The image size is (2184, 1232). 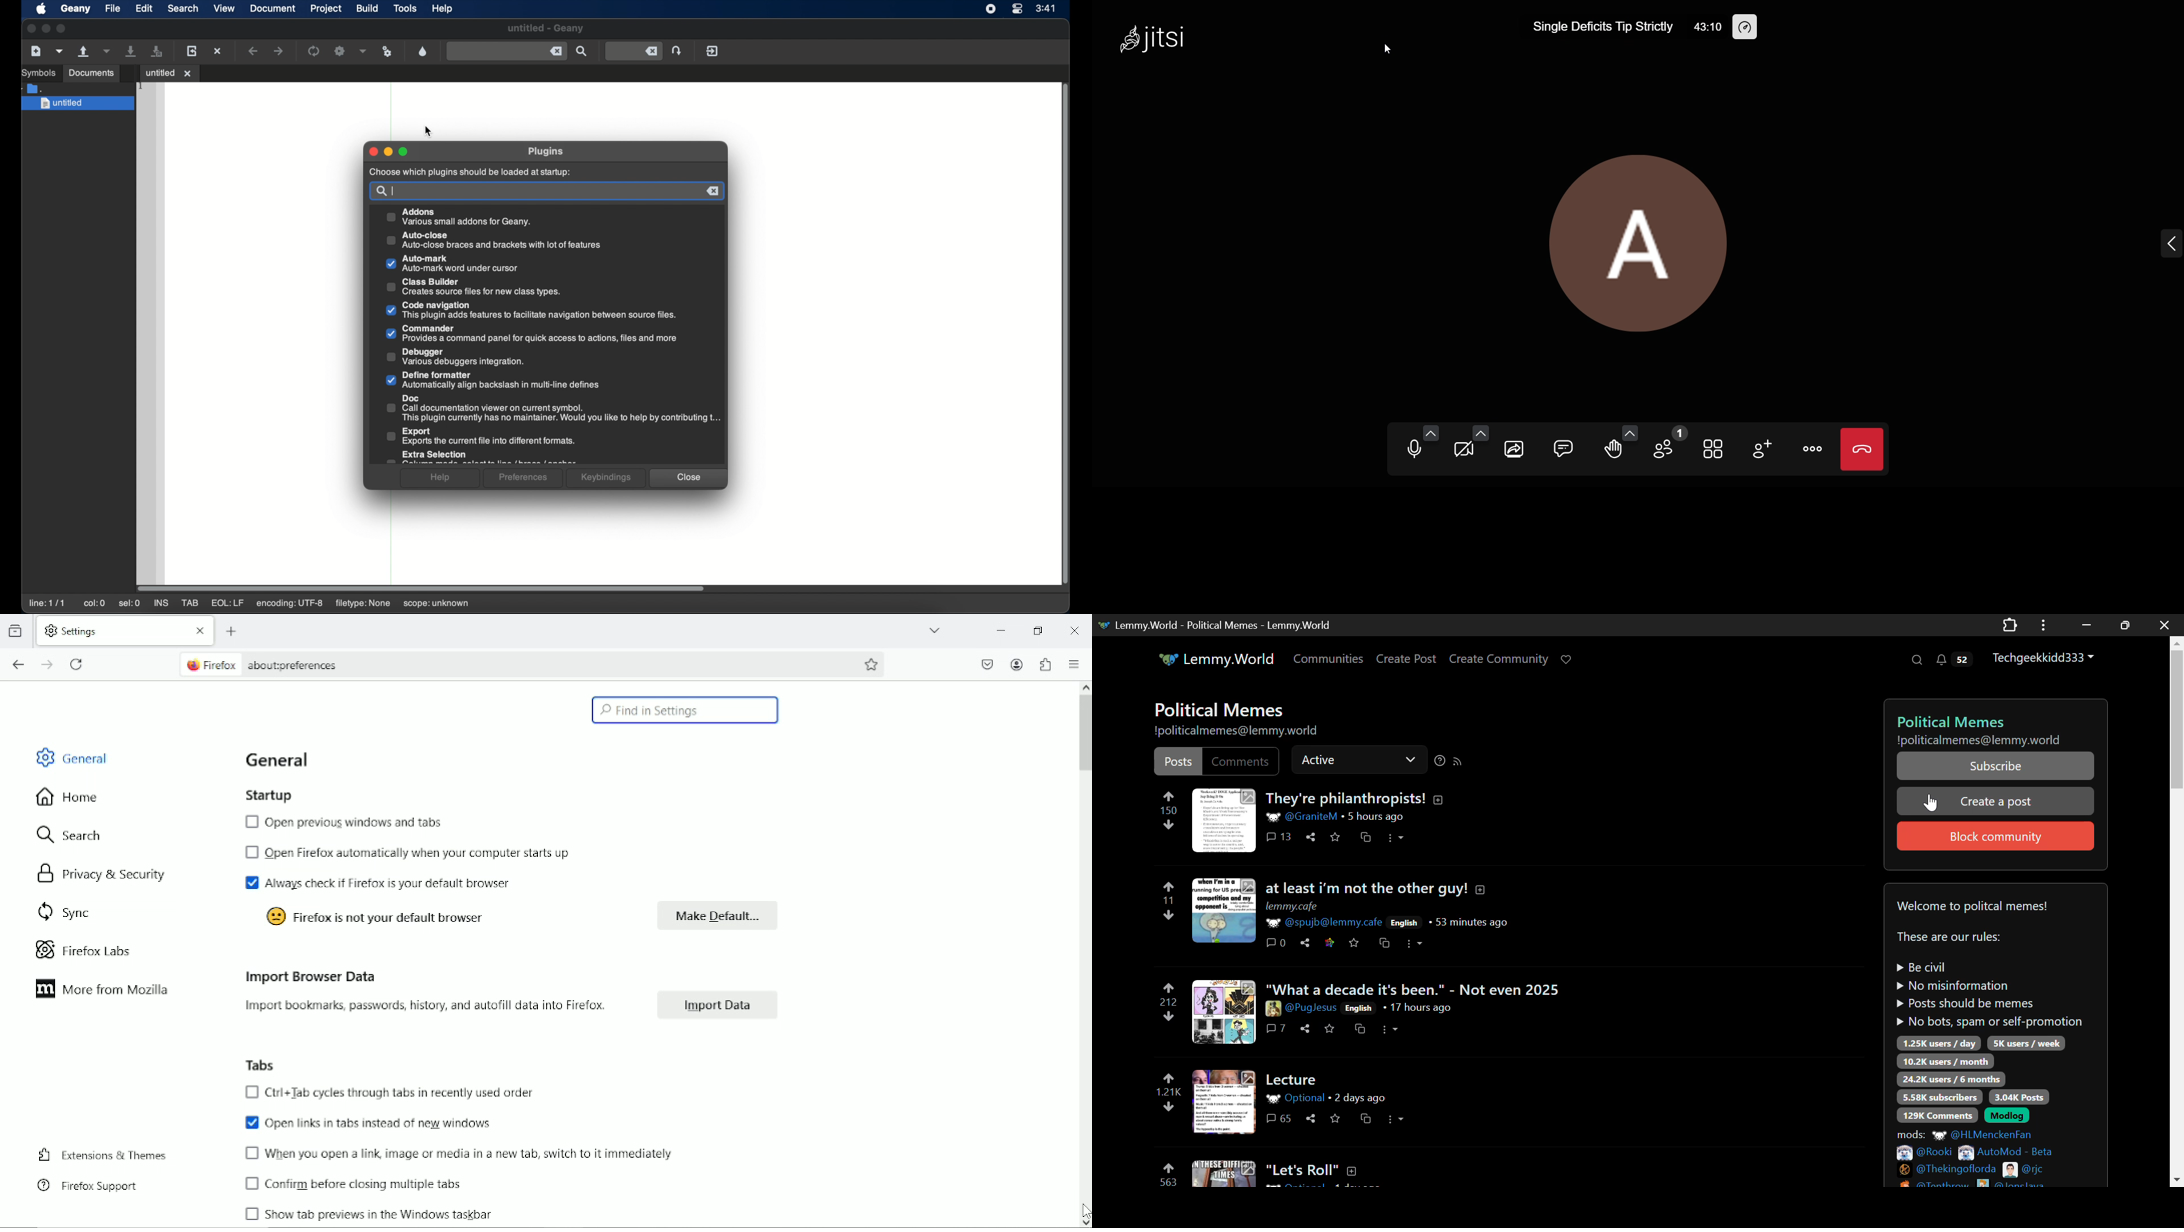 I want to click on Import browser data, so click(x=311, y=977).